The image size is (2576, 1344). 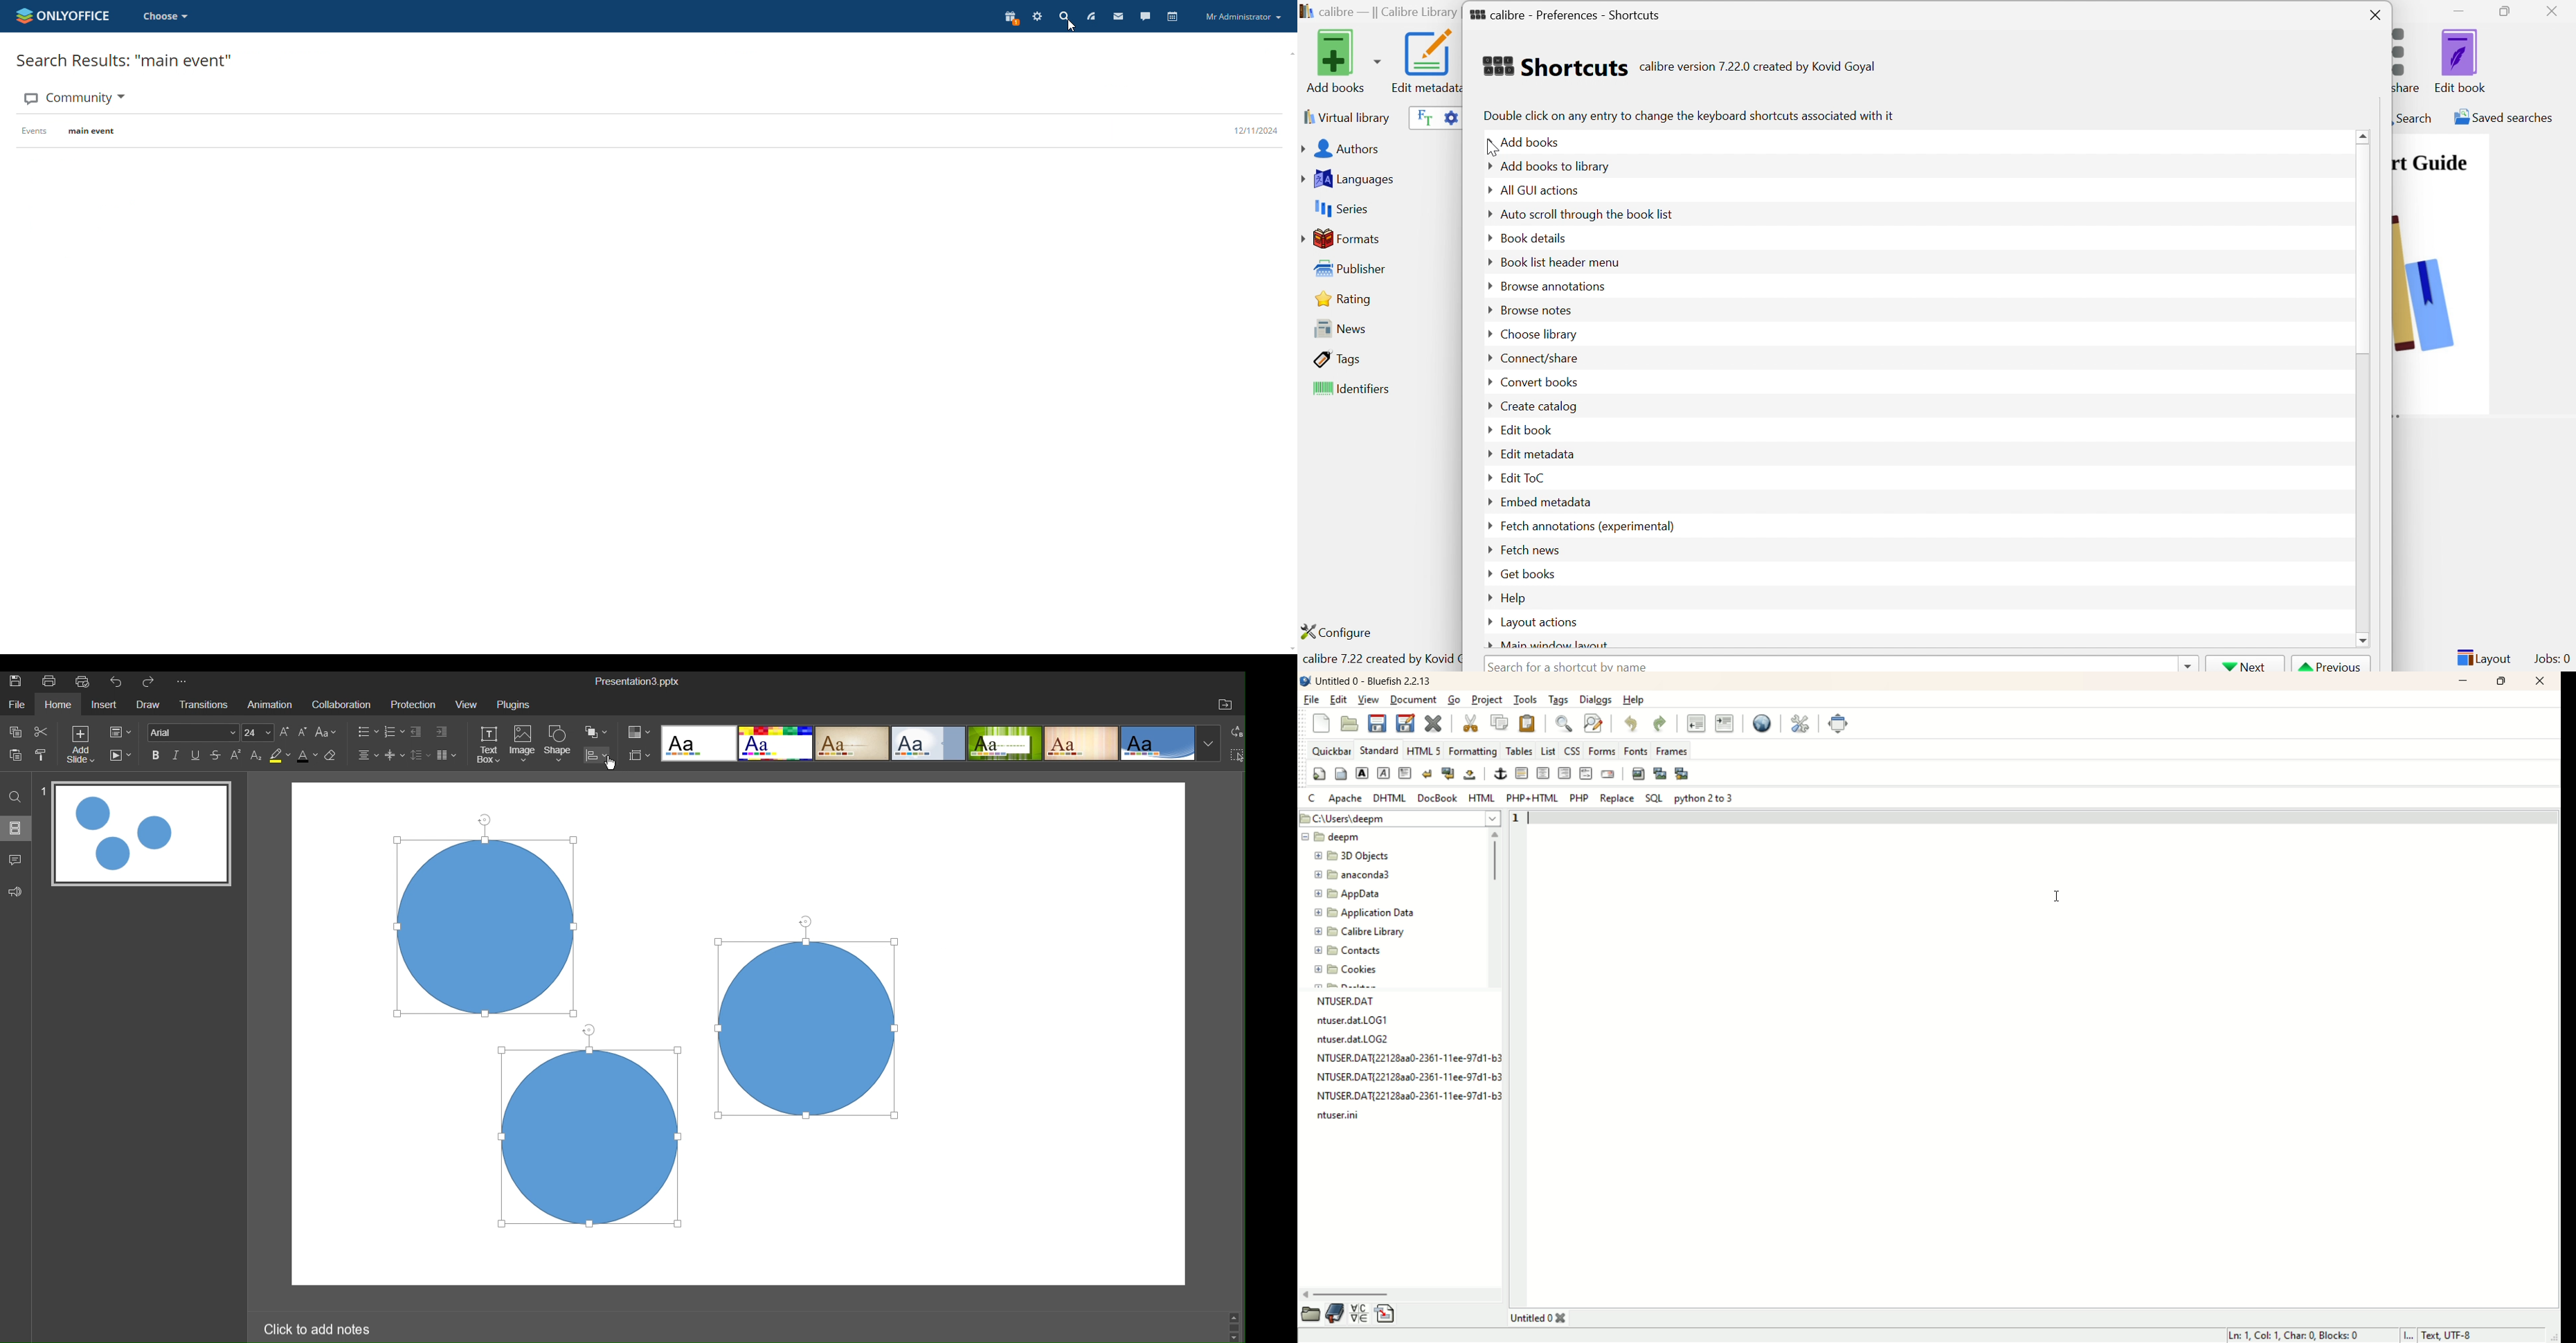 I want to click on Drop Down, so click(x=1487, y=452).